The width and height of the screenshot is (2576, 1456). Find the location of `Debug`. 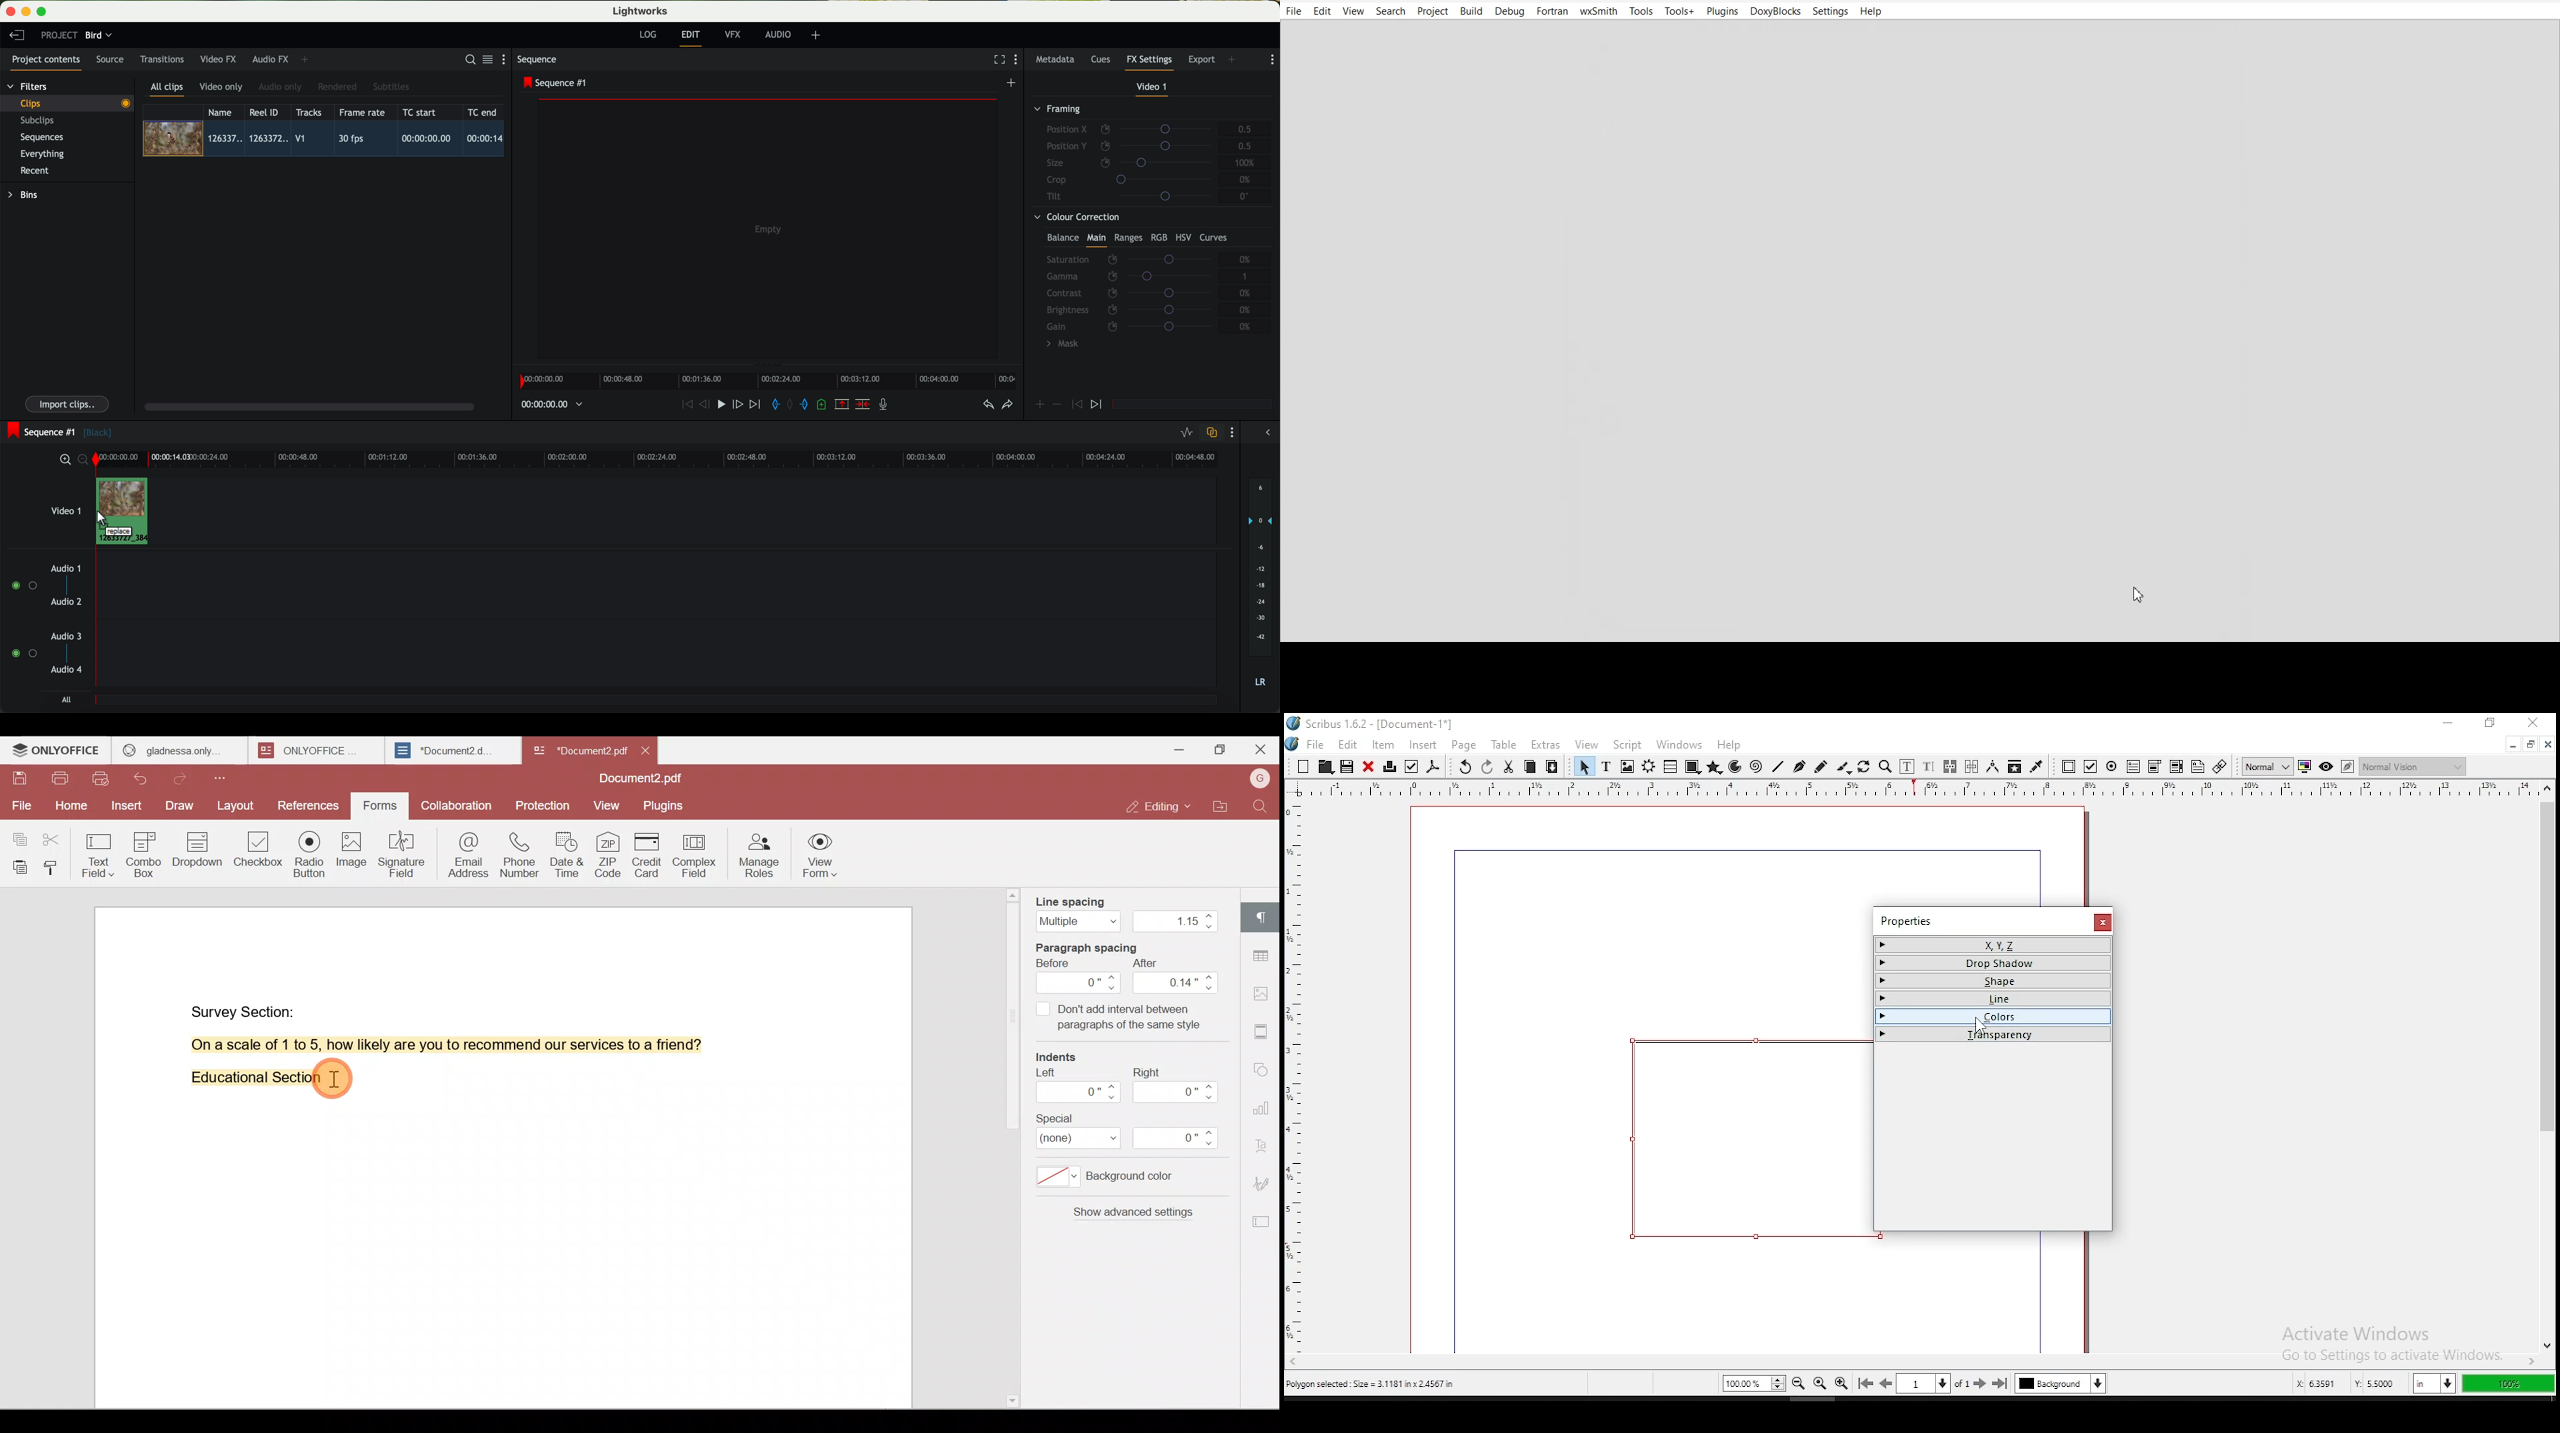

Debug is located at coordinates (1510, 11).